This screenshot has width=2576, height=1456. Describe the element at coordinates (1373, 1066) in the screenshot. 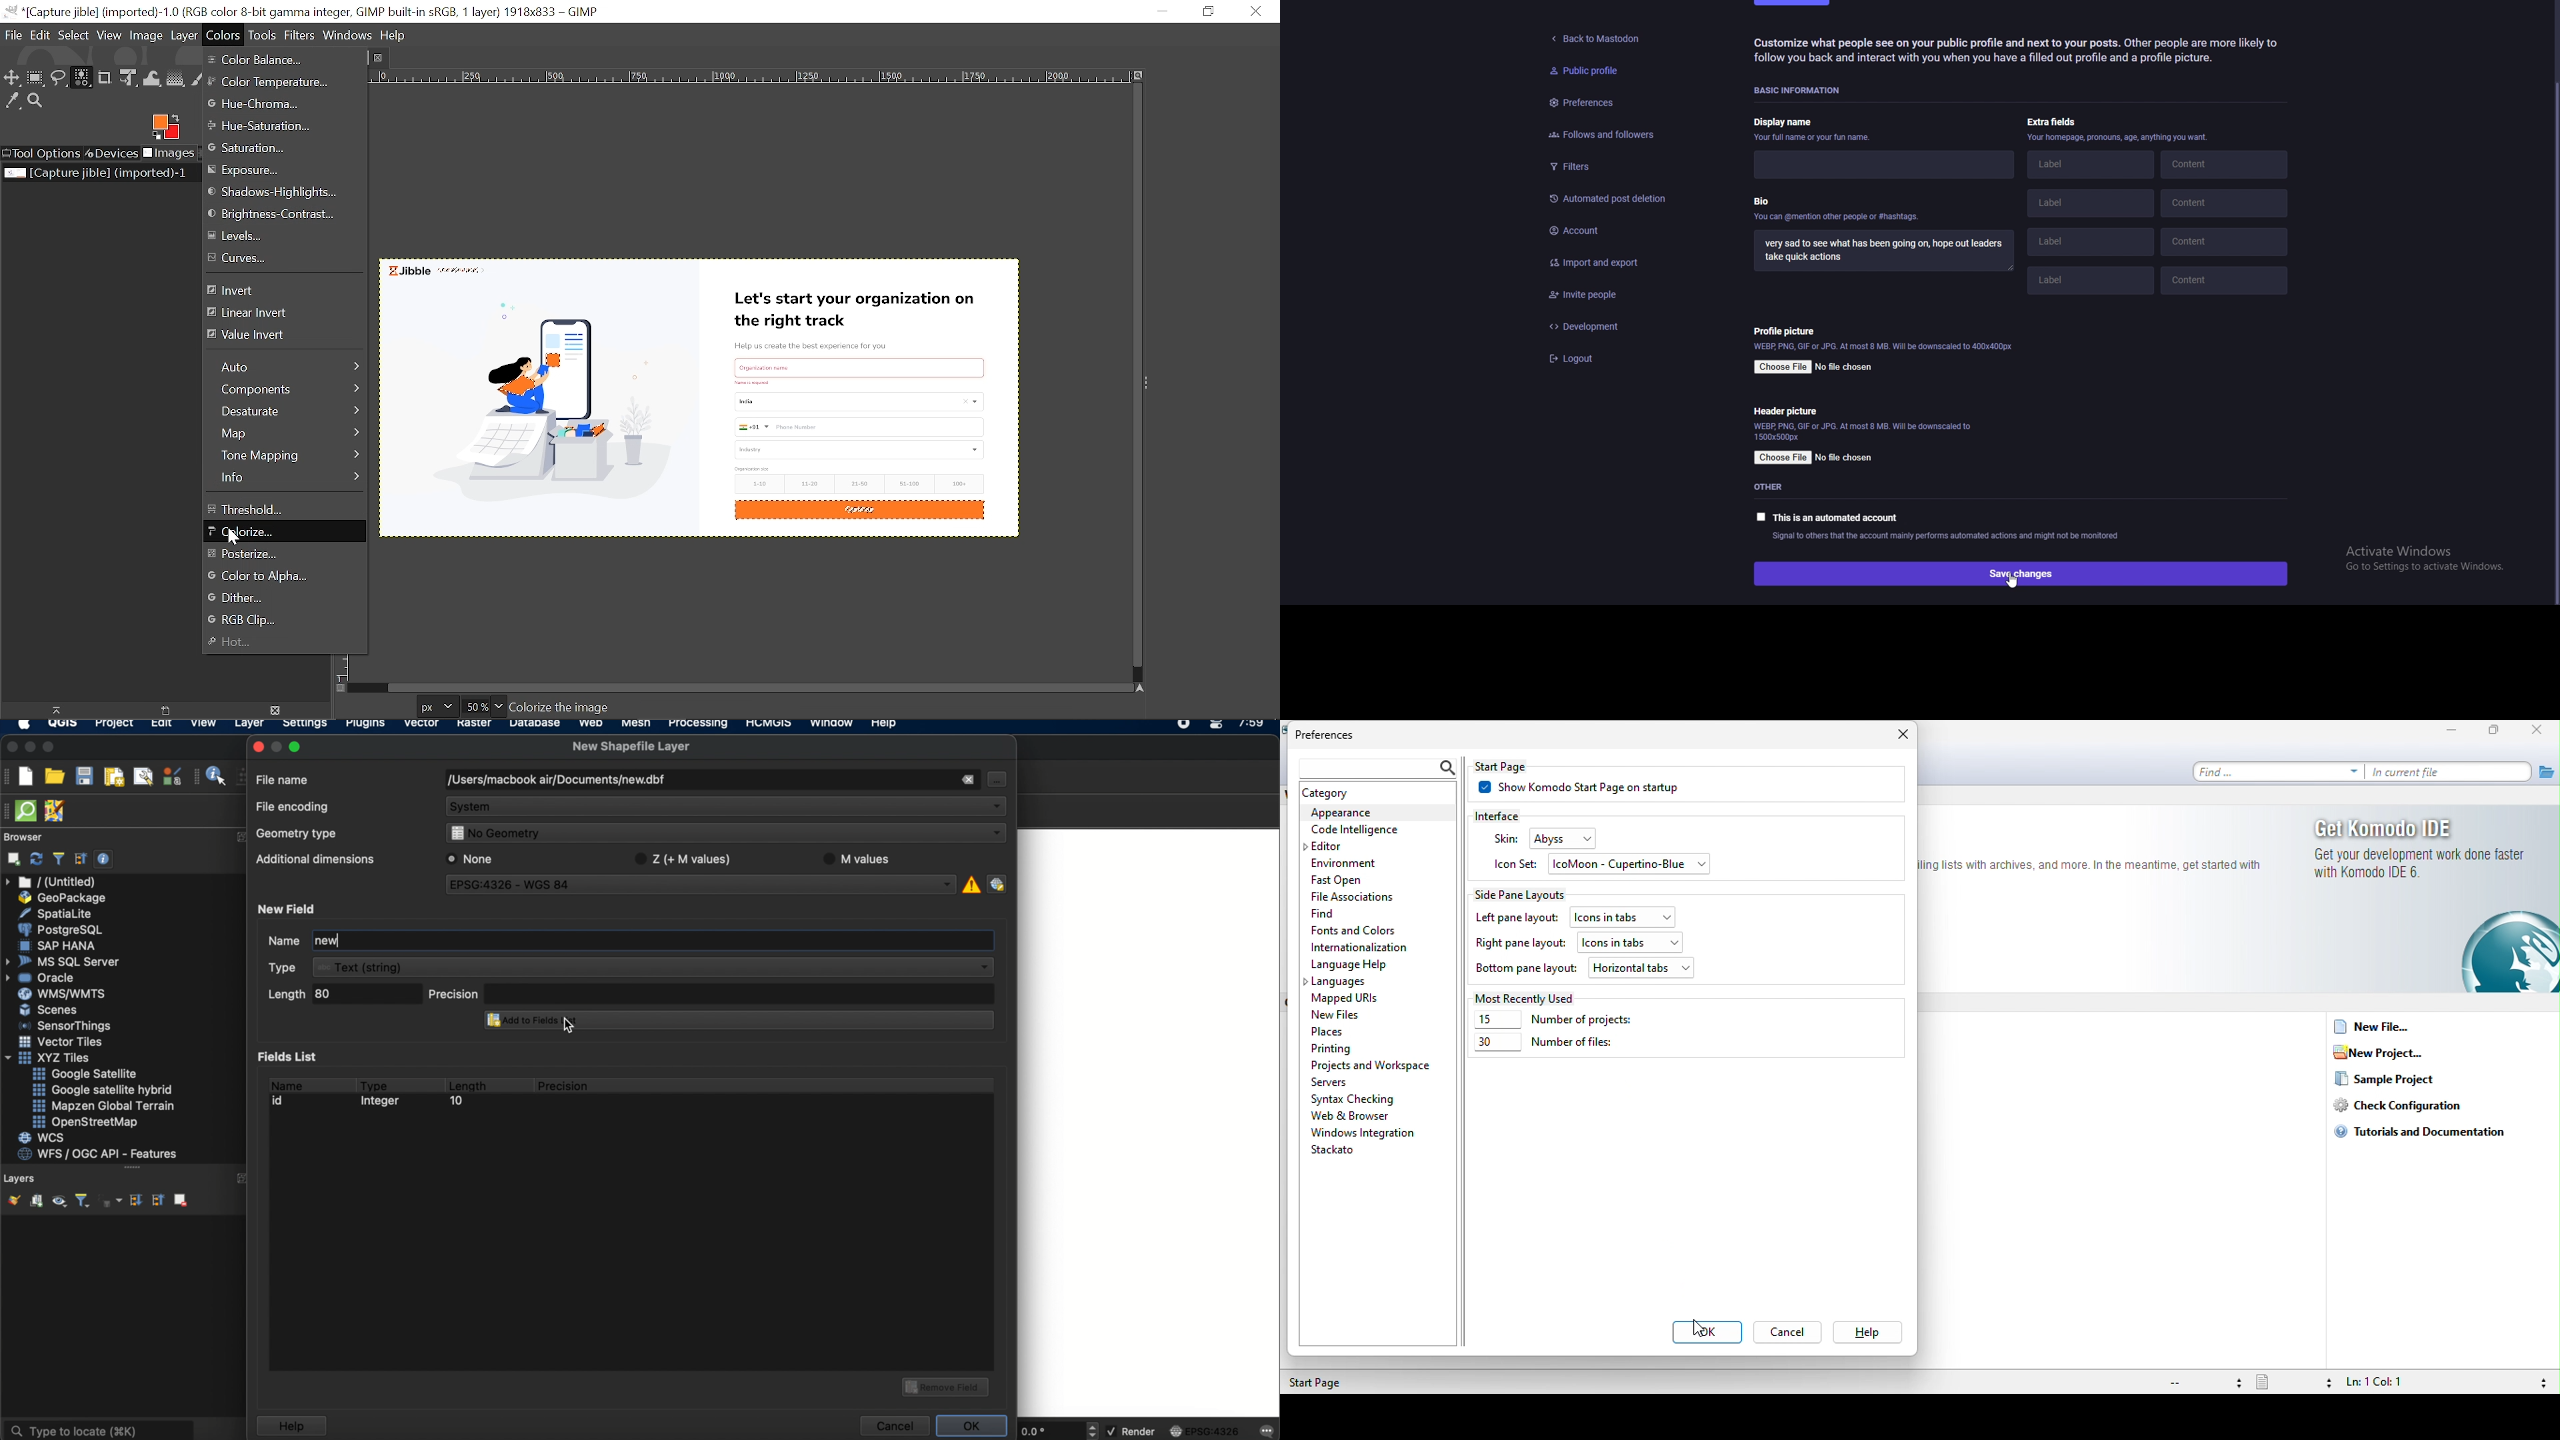

I see `projects and workspace` at that location.